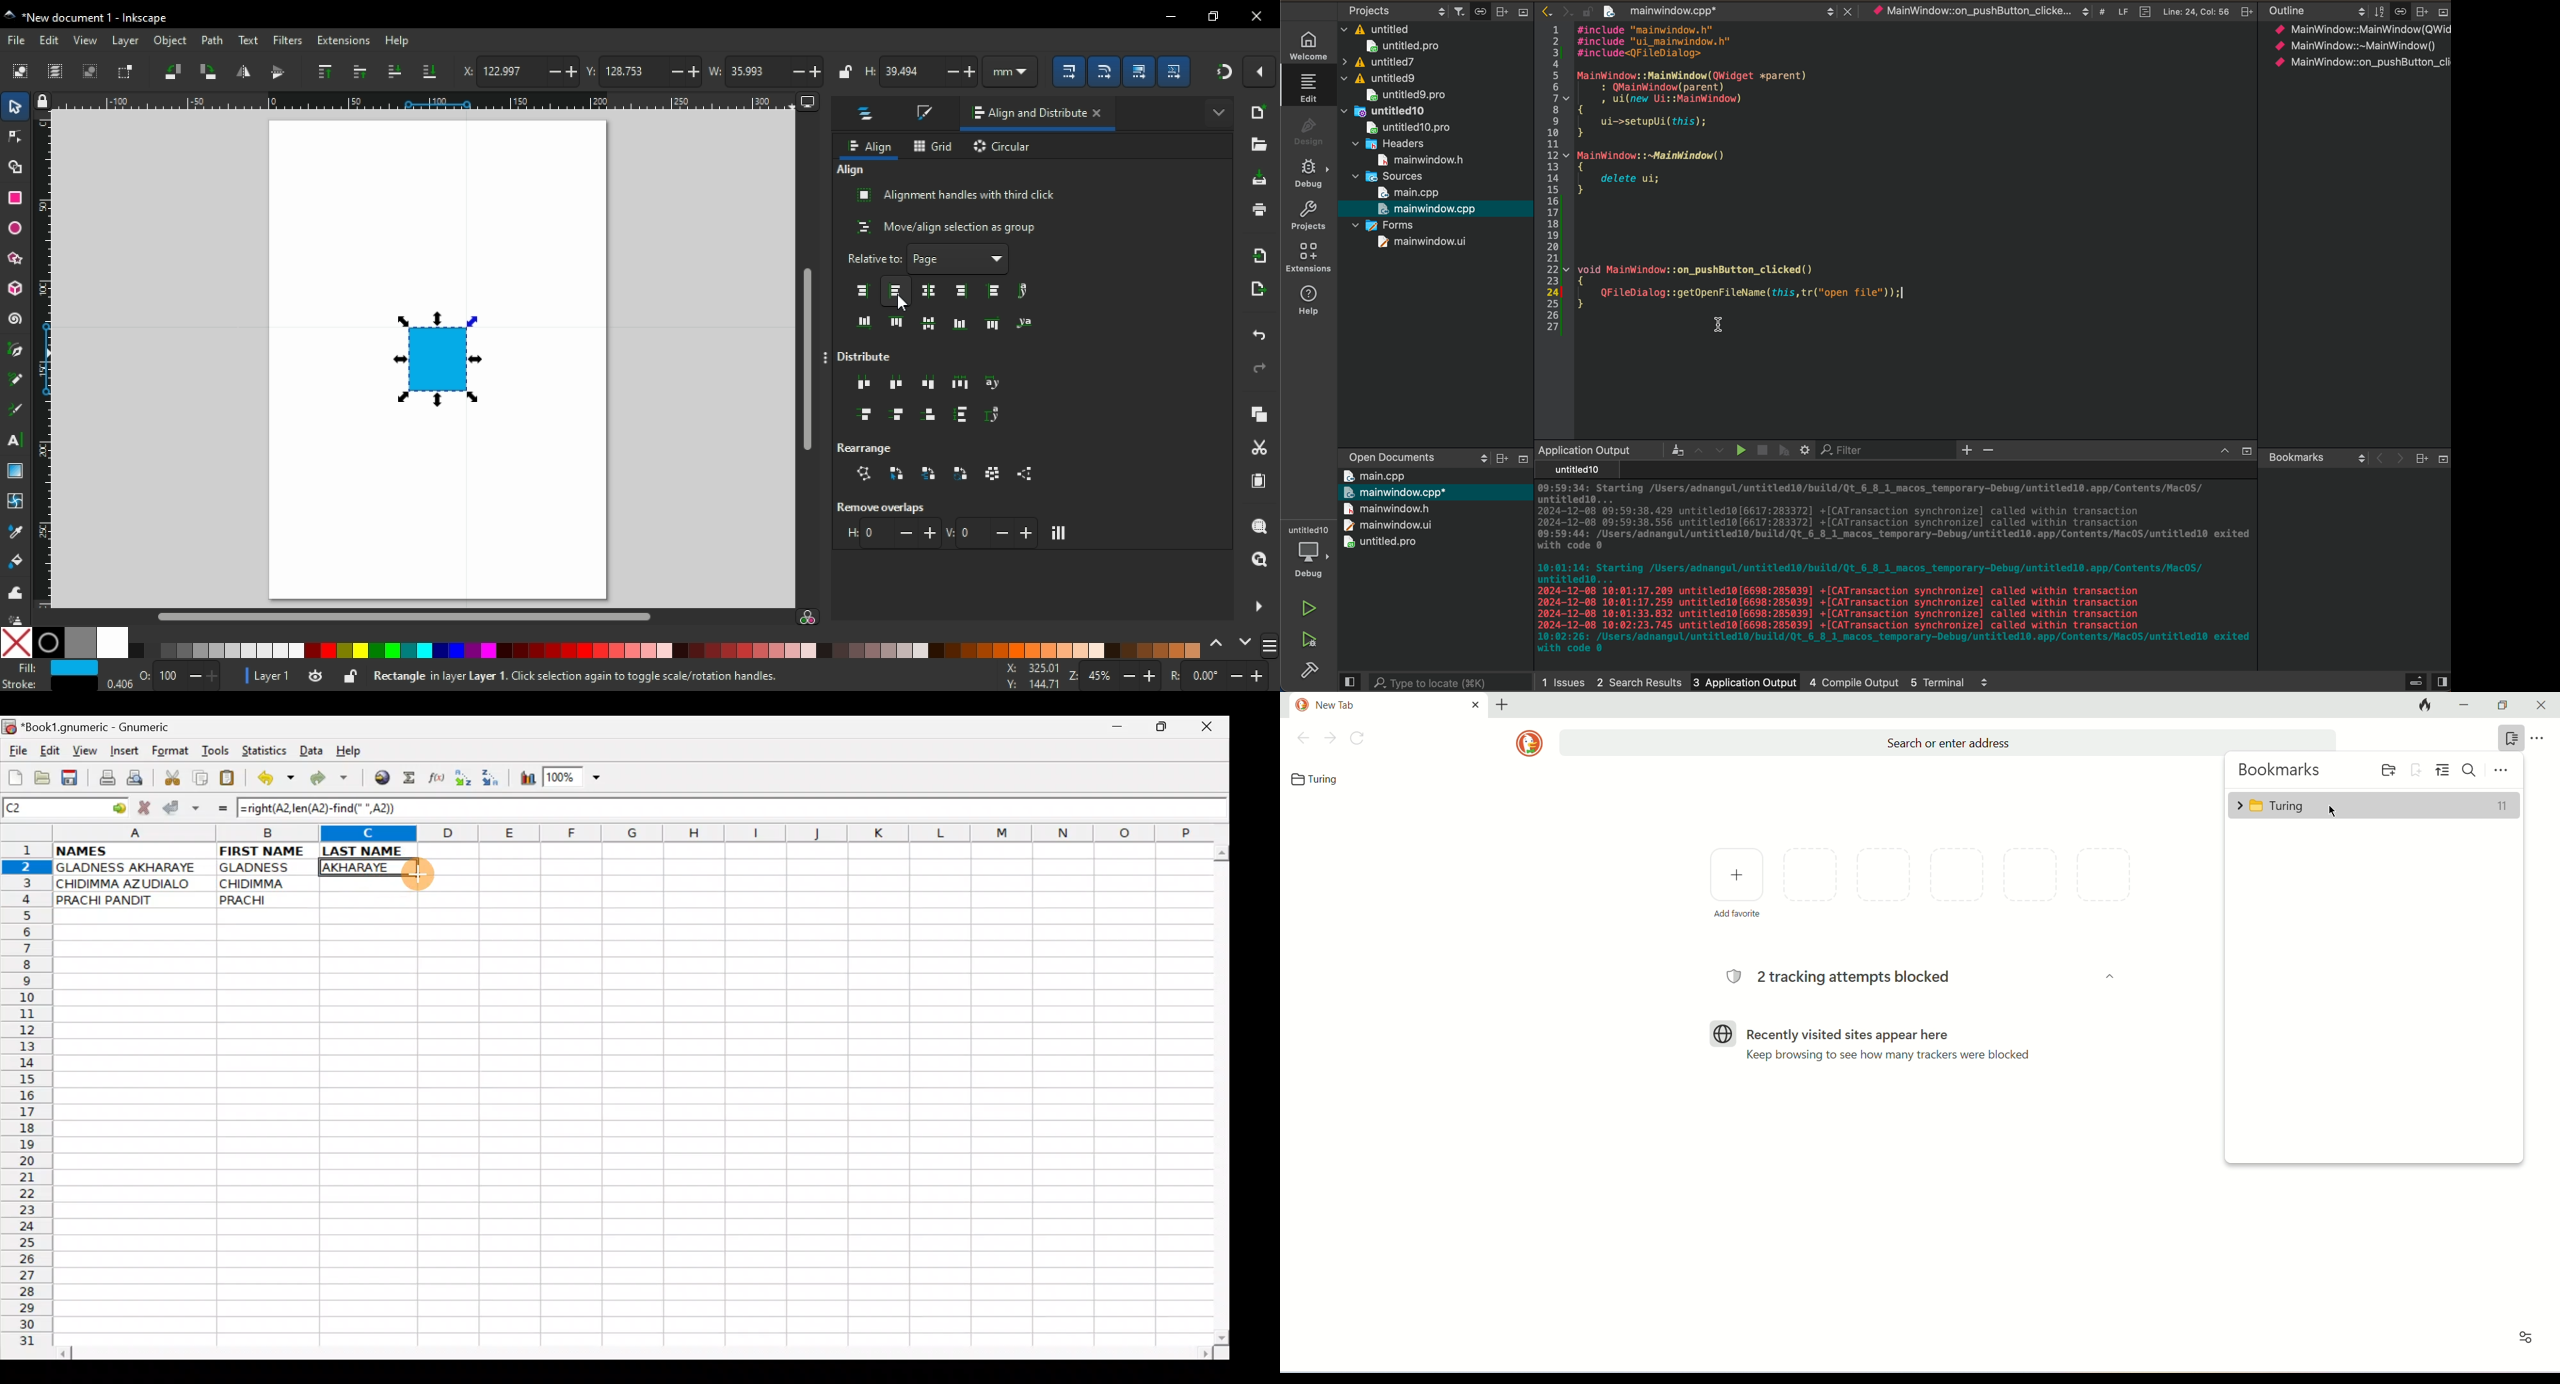  Describe the element at coordinates (49, 750) in the screenshot. I see `Edit` at that location.